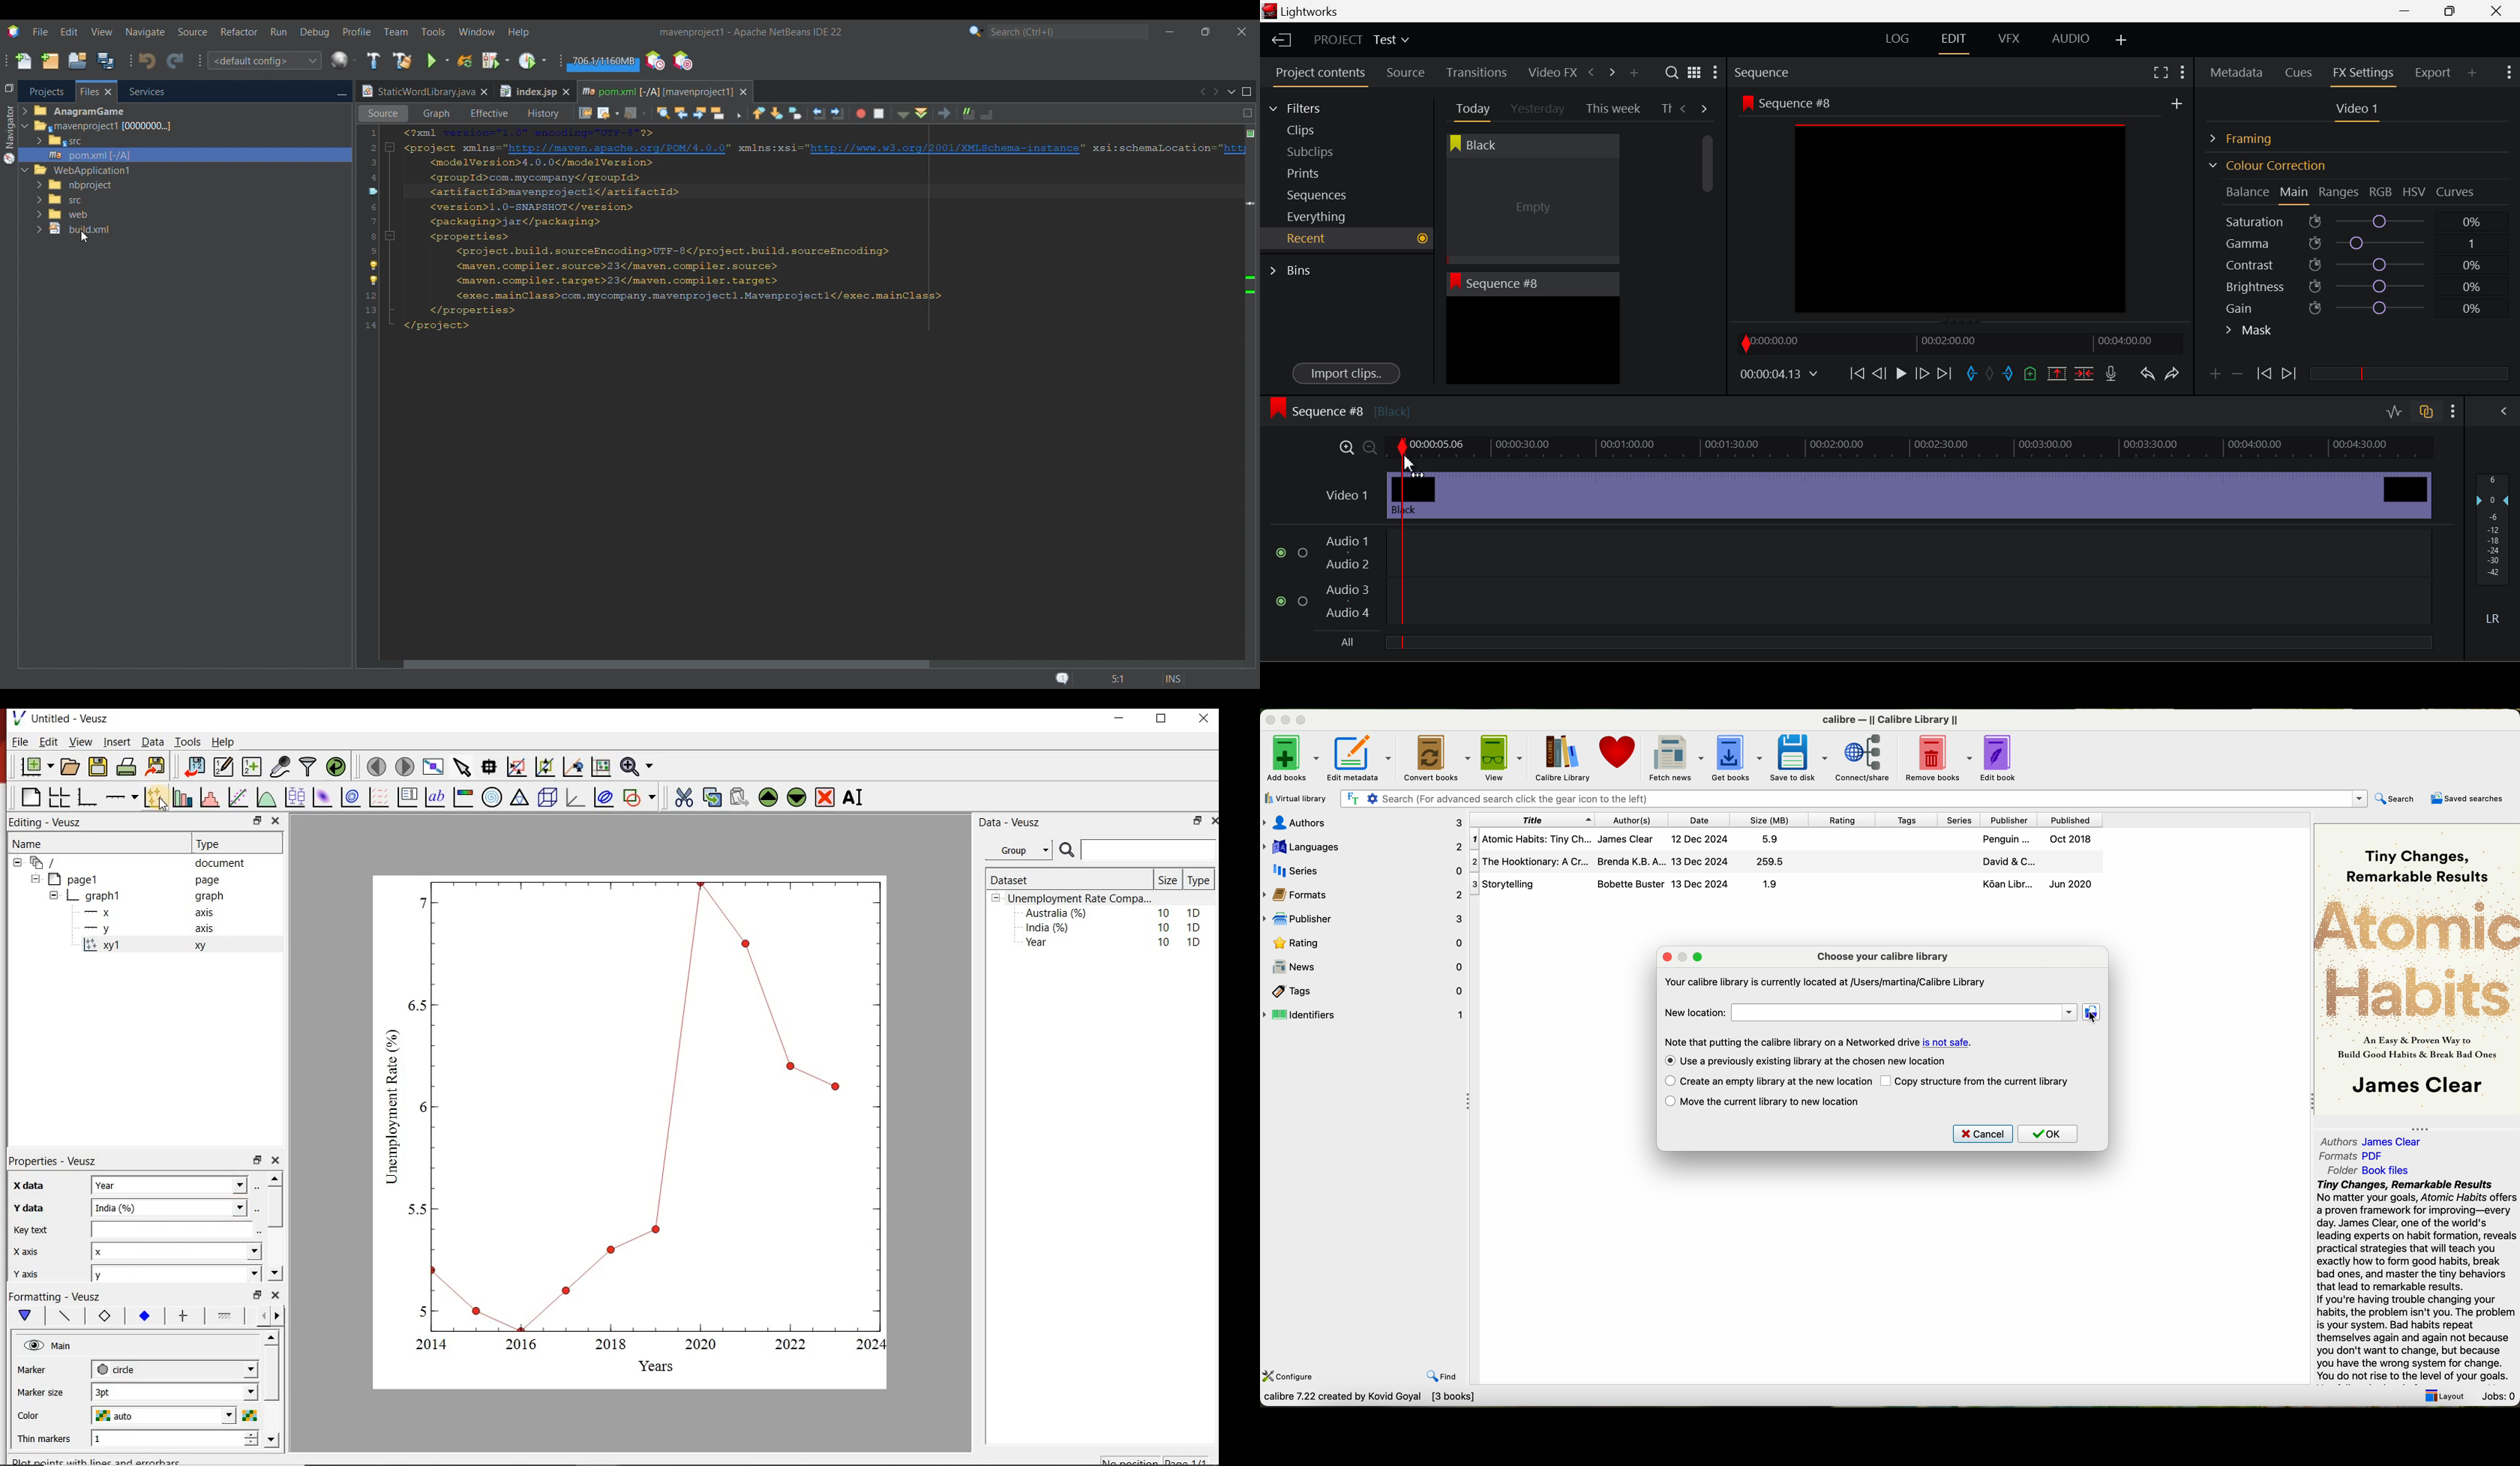 The image size is (2520, 1484). What do you see at coordinates (1991, 375) in the screenshot?
I see `Remove All Marks` at bounding box center [1991, 375].